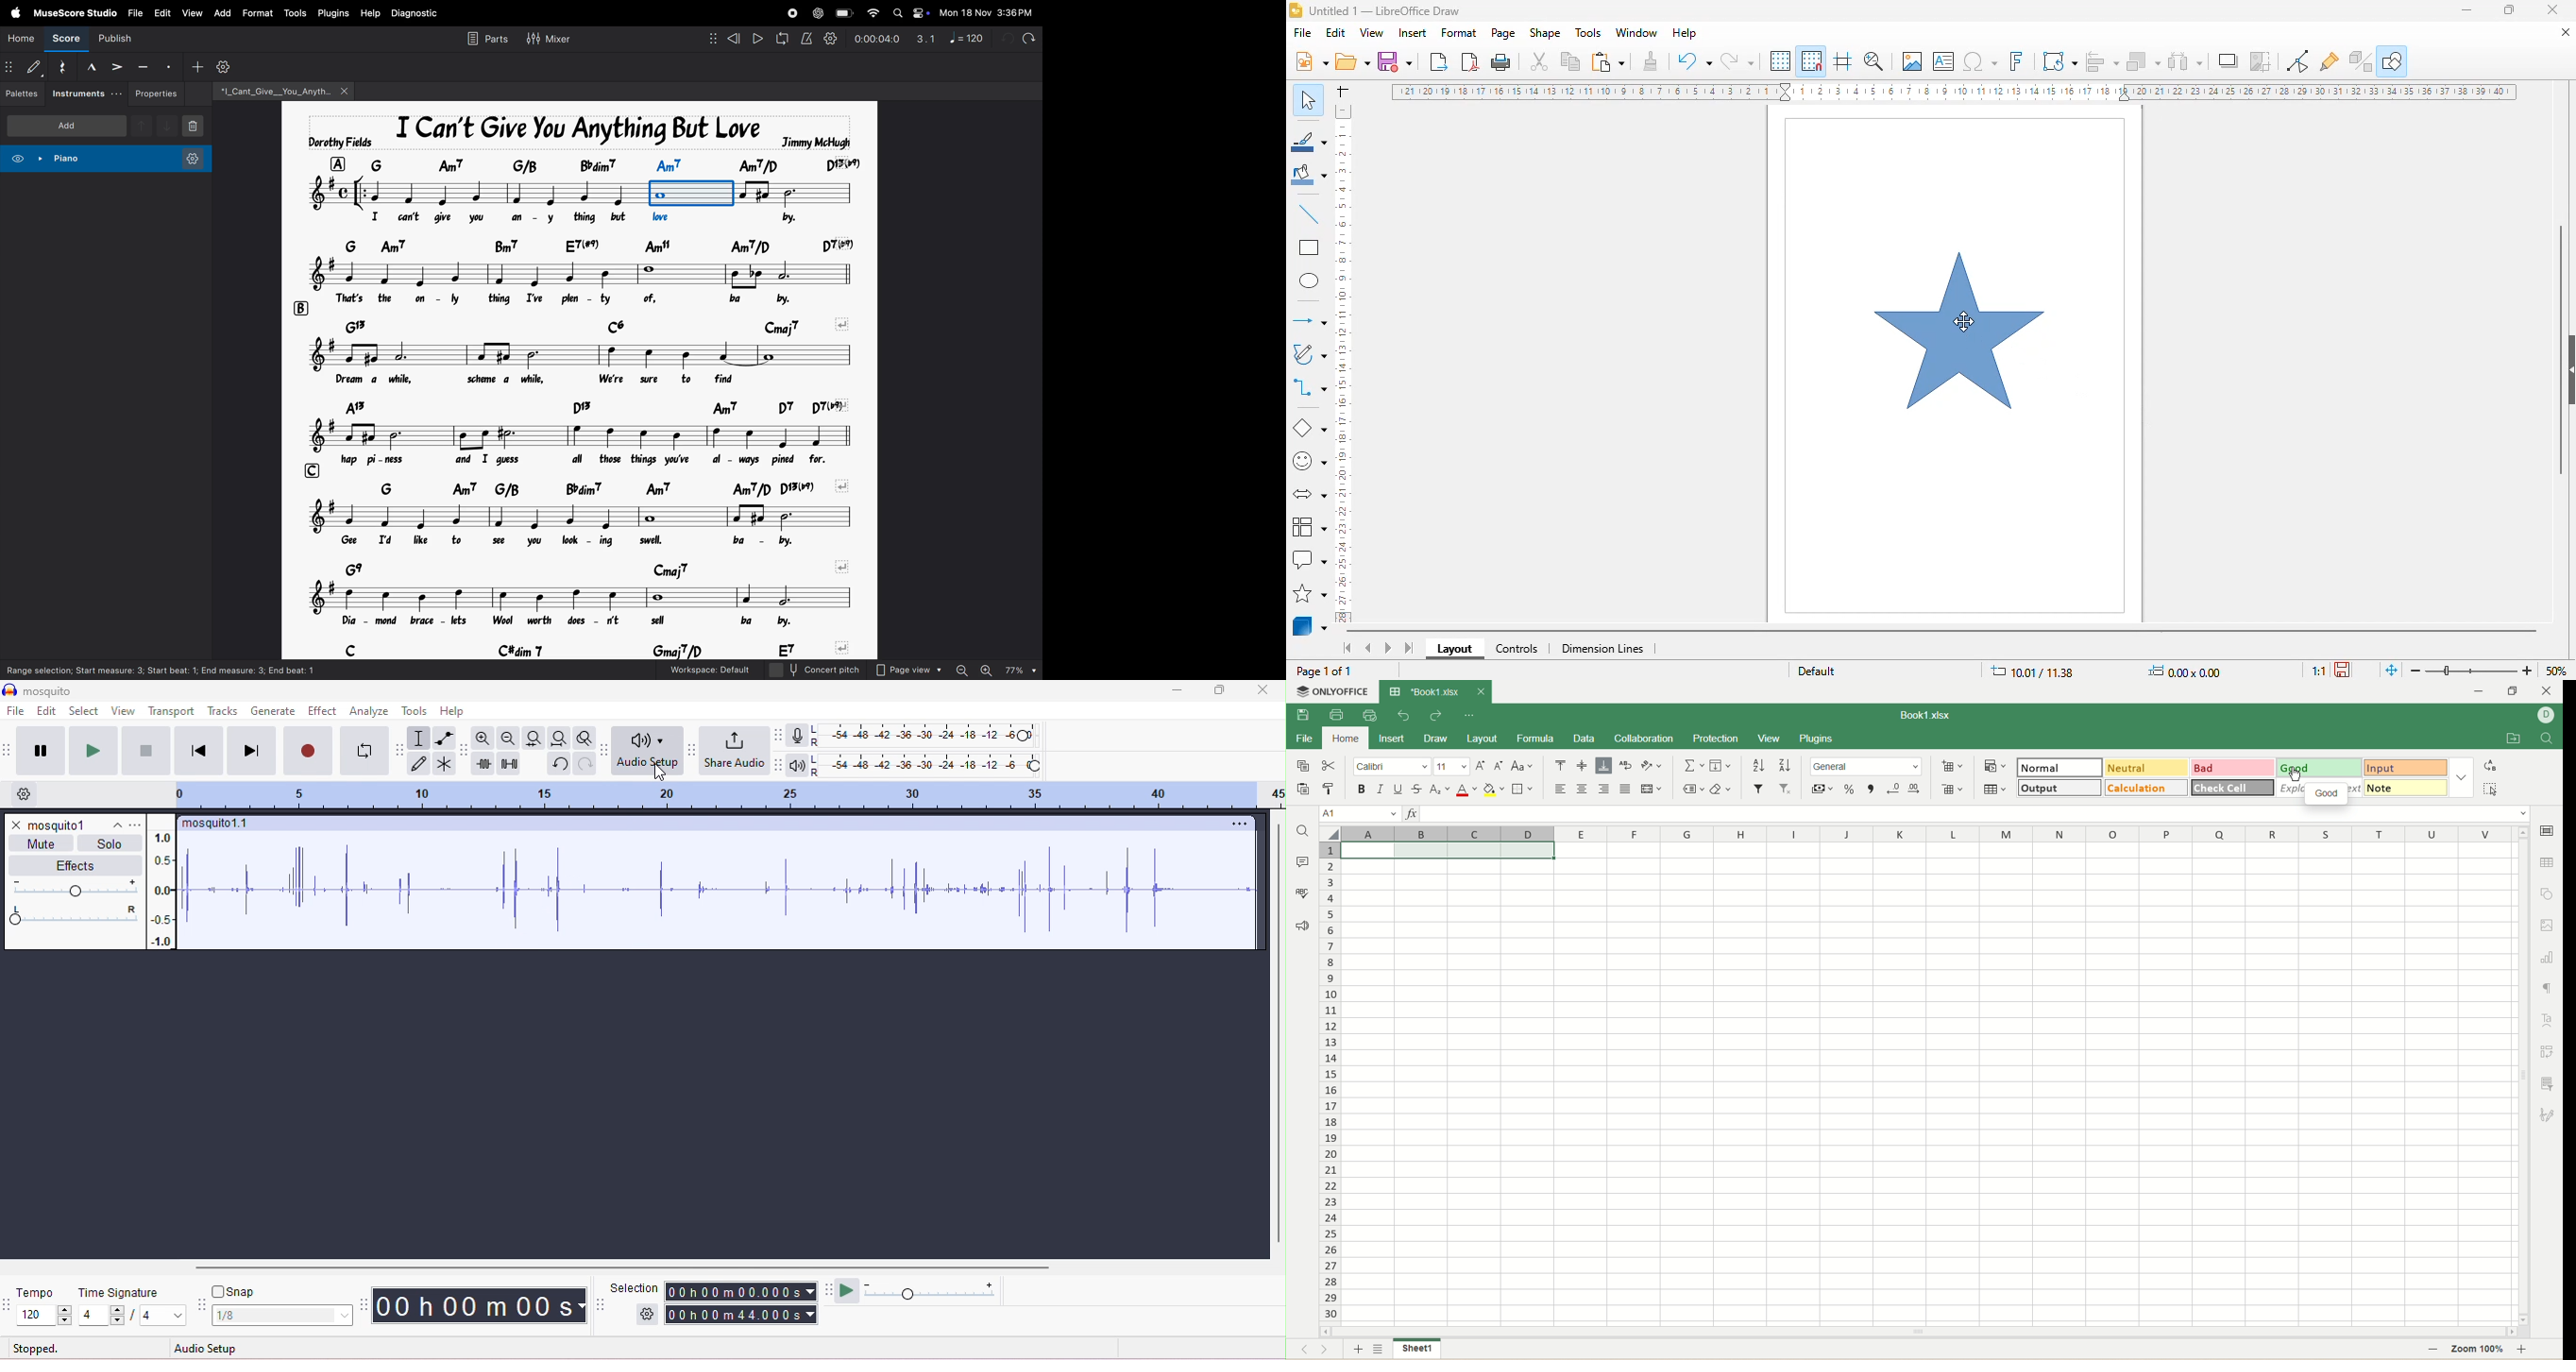  Describe the element at coordinates (2529, 1349) in the screenshot. I see `zoom in` at that location.